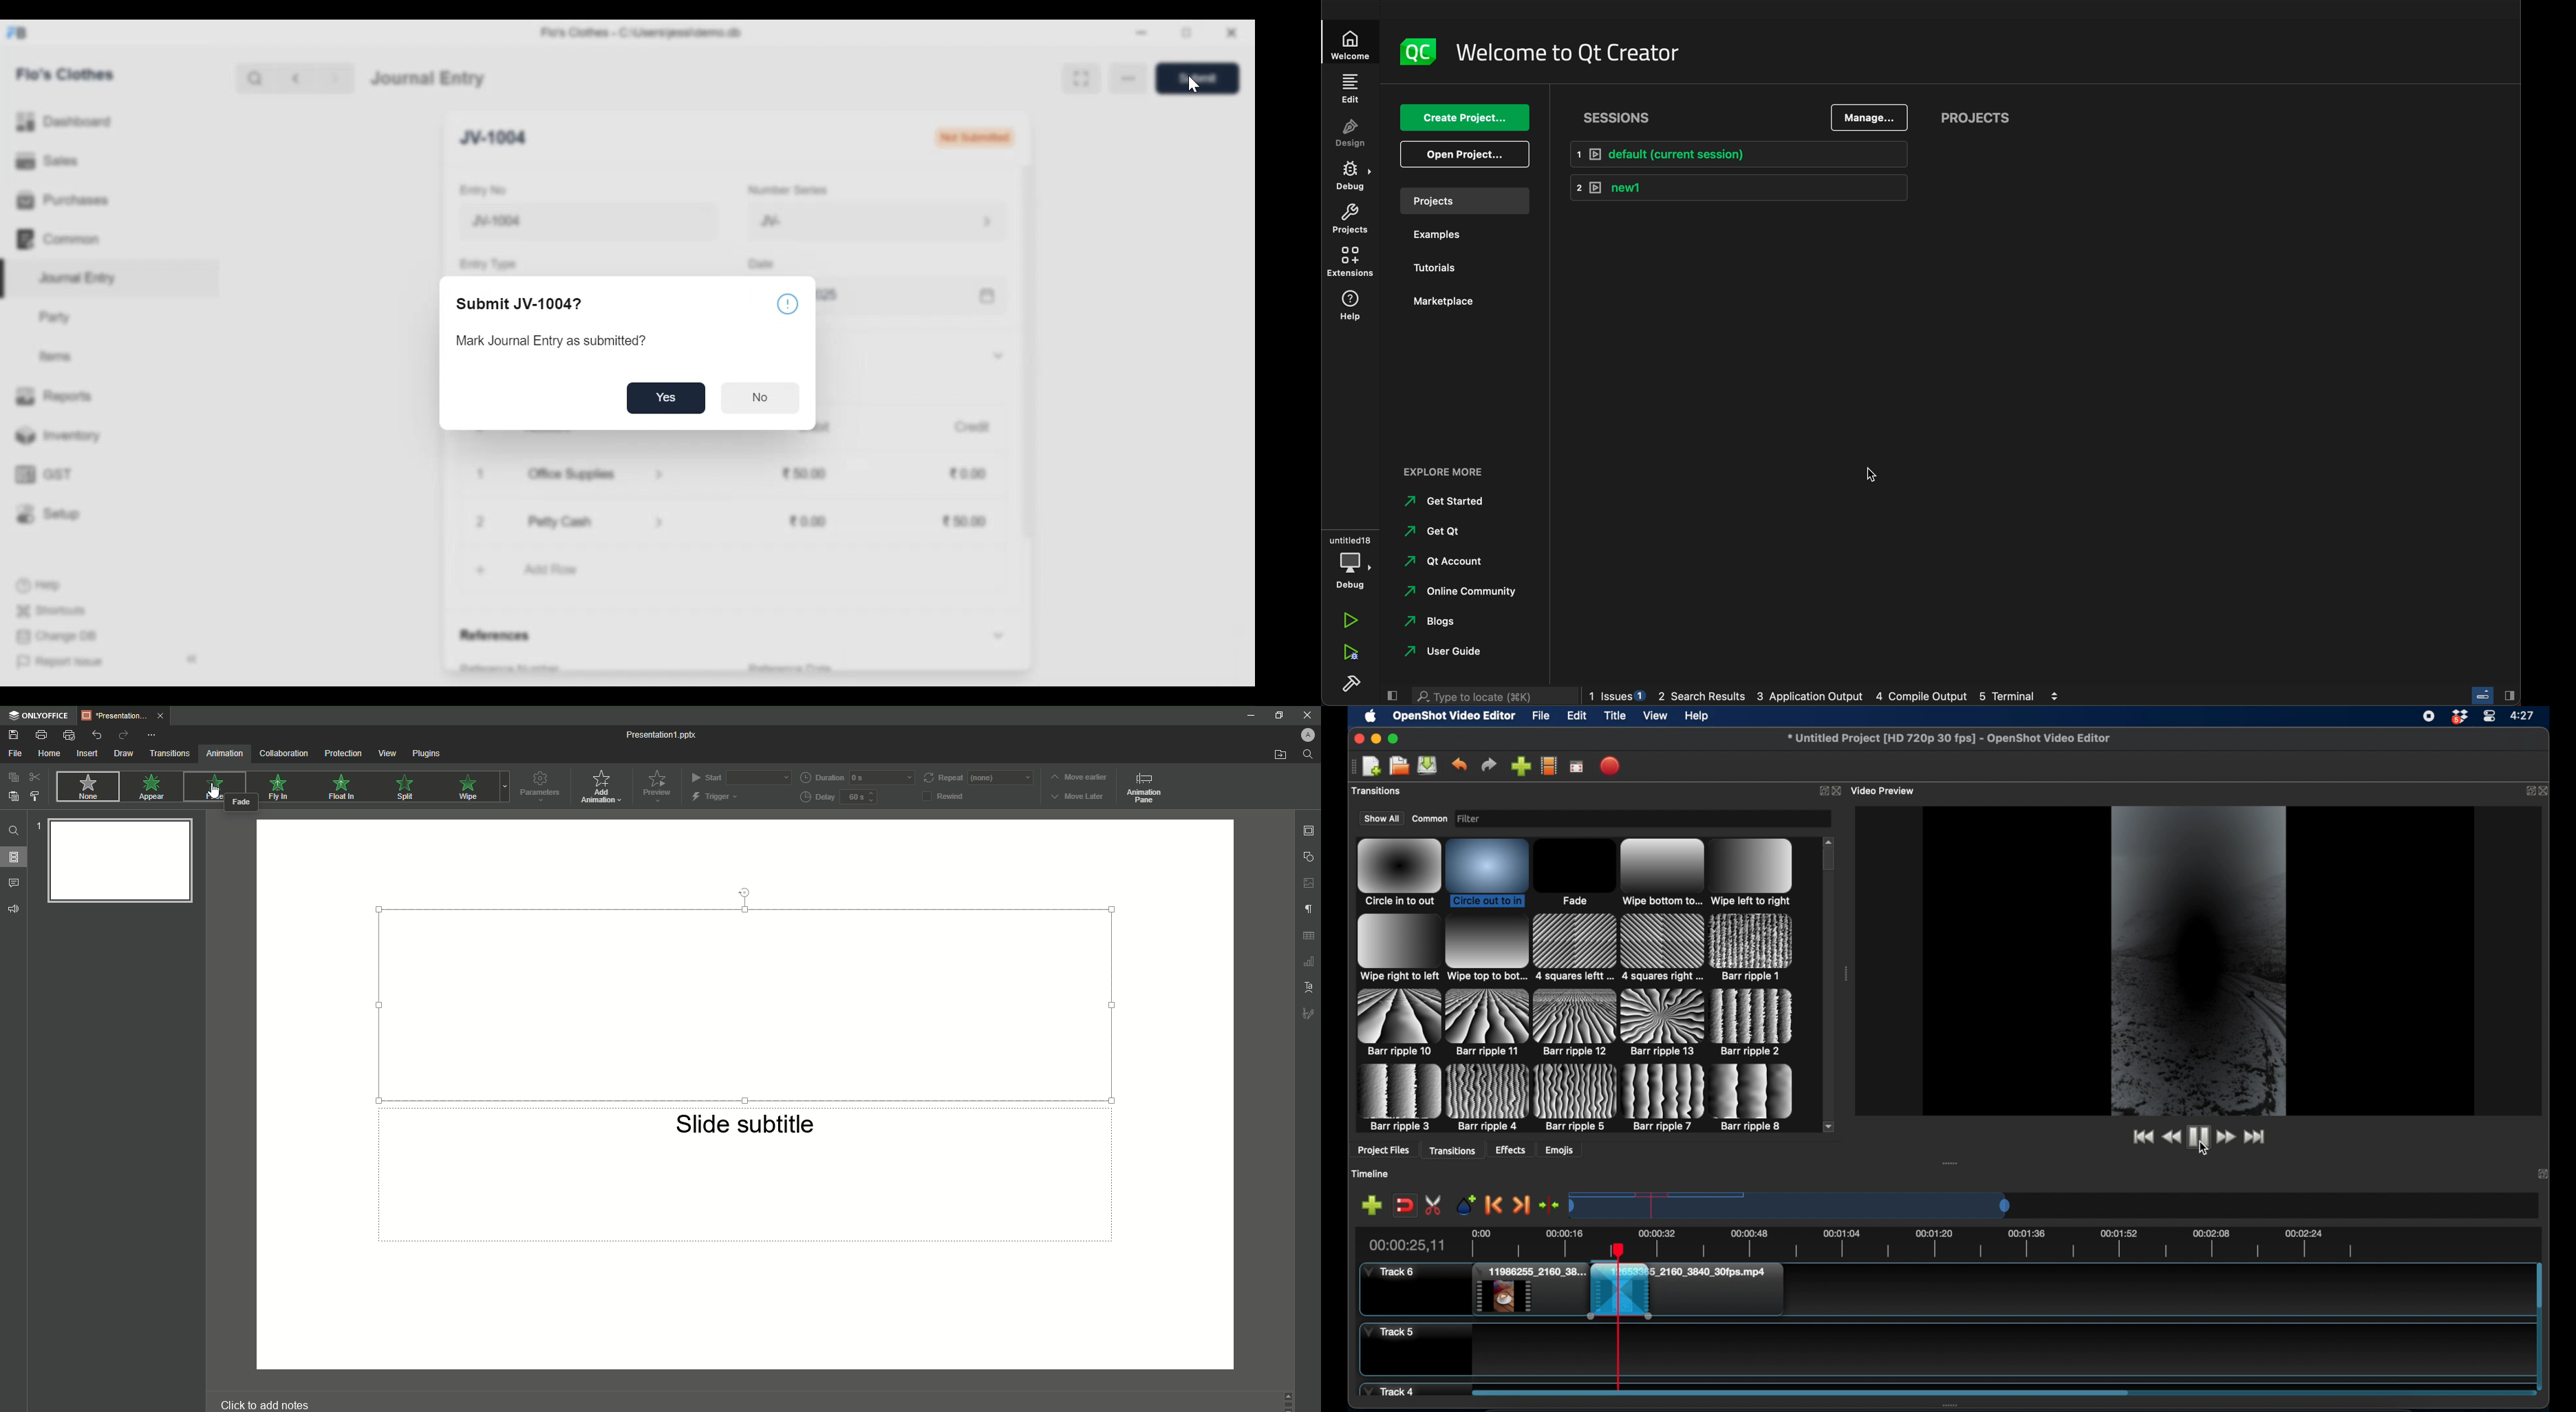  What do you see at coordinates (153, 789) in the screenshot?
I see `Appear` at bounding box center [153, 789].